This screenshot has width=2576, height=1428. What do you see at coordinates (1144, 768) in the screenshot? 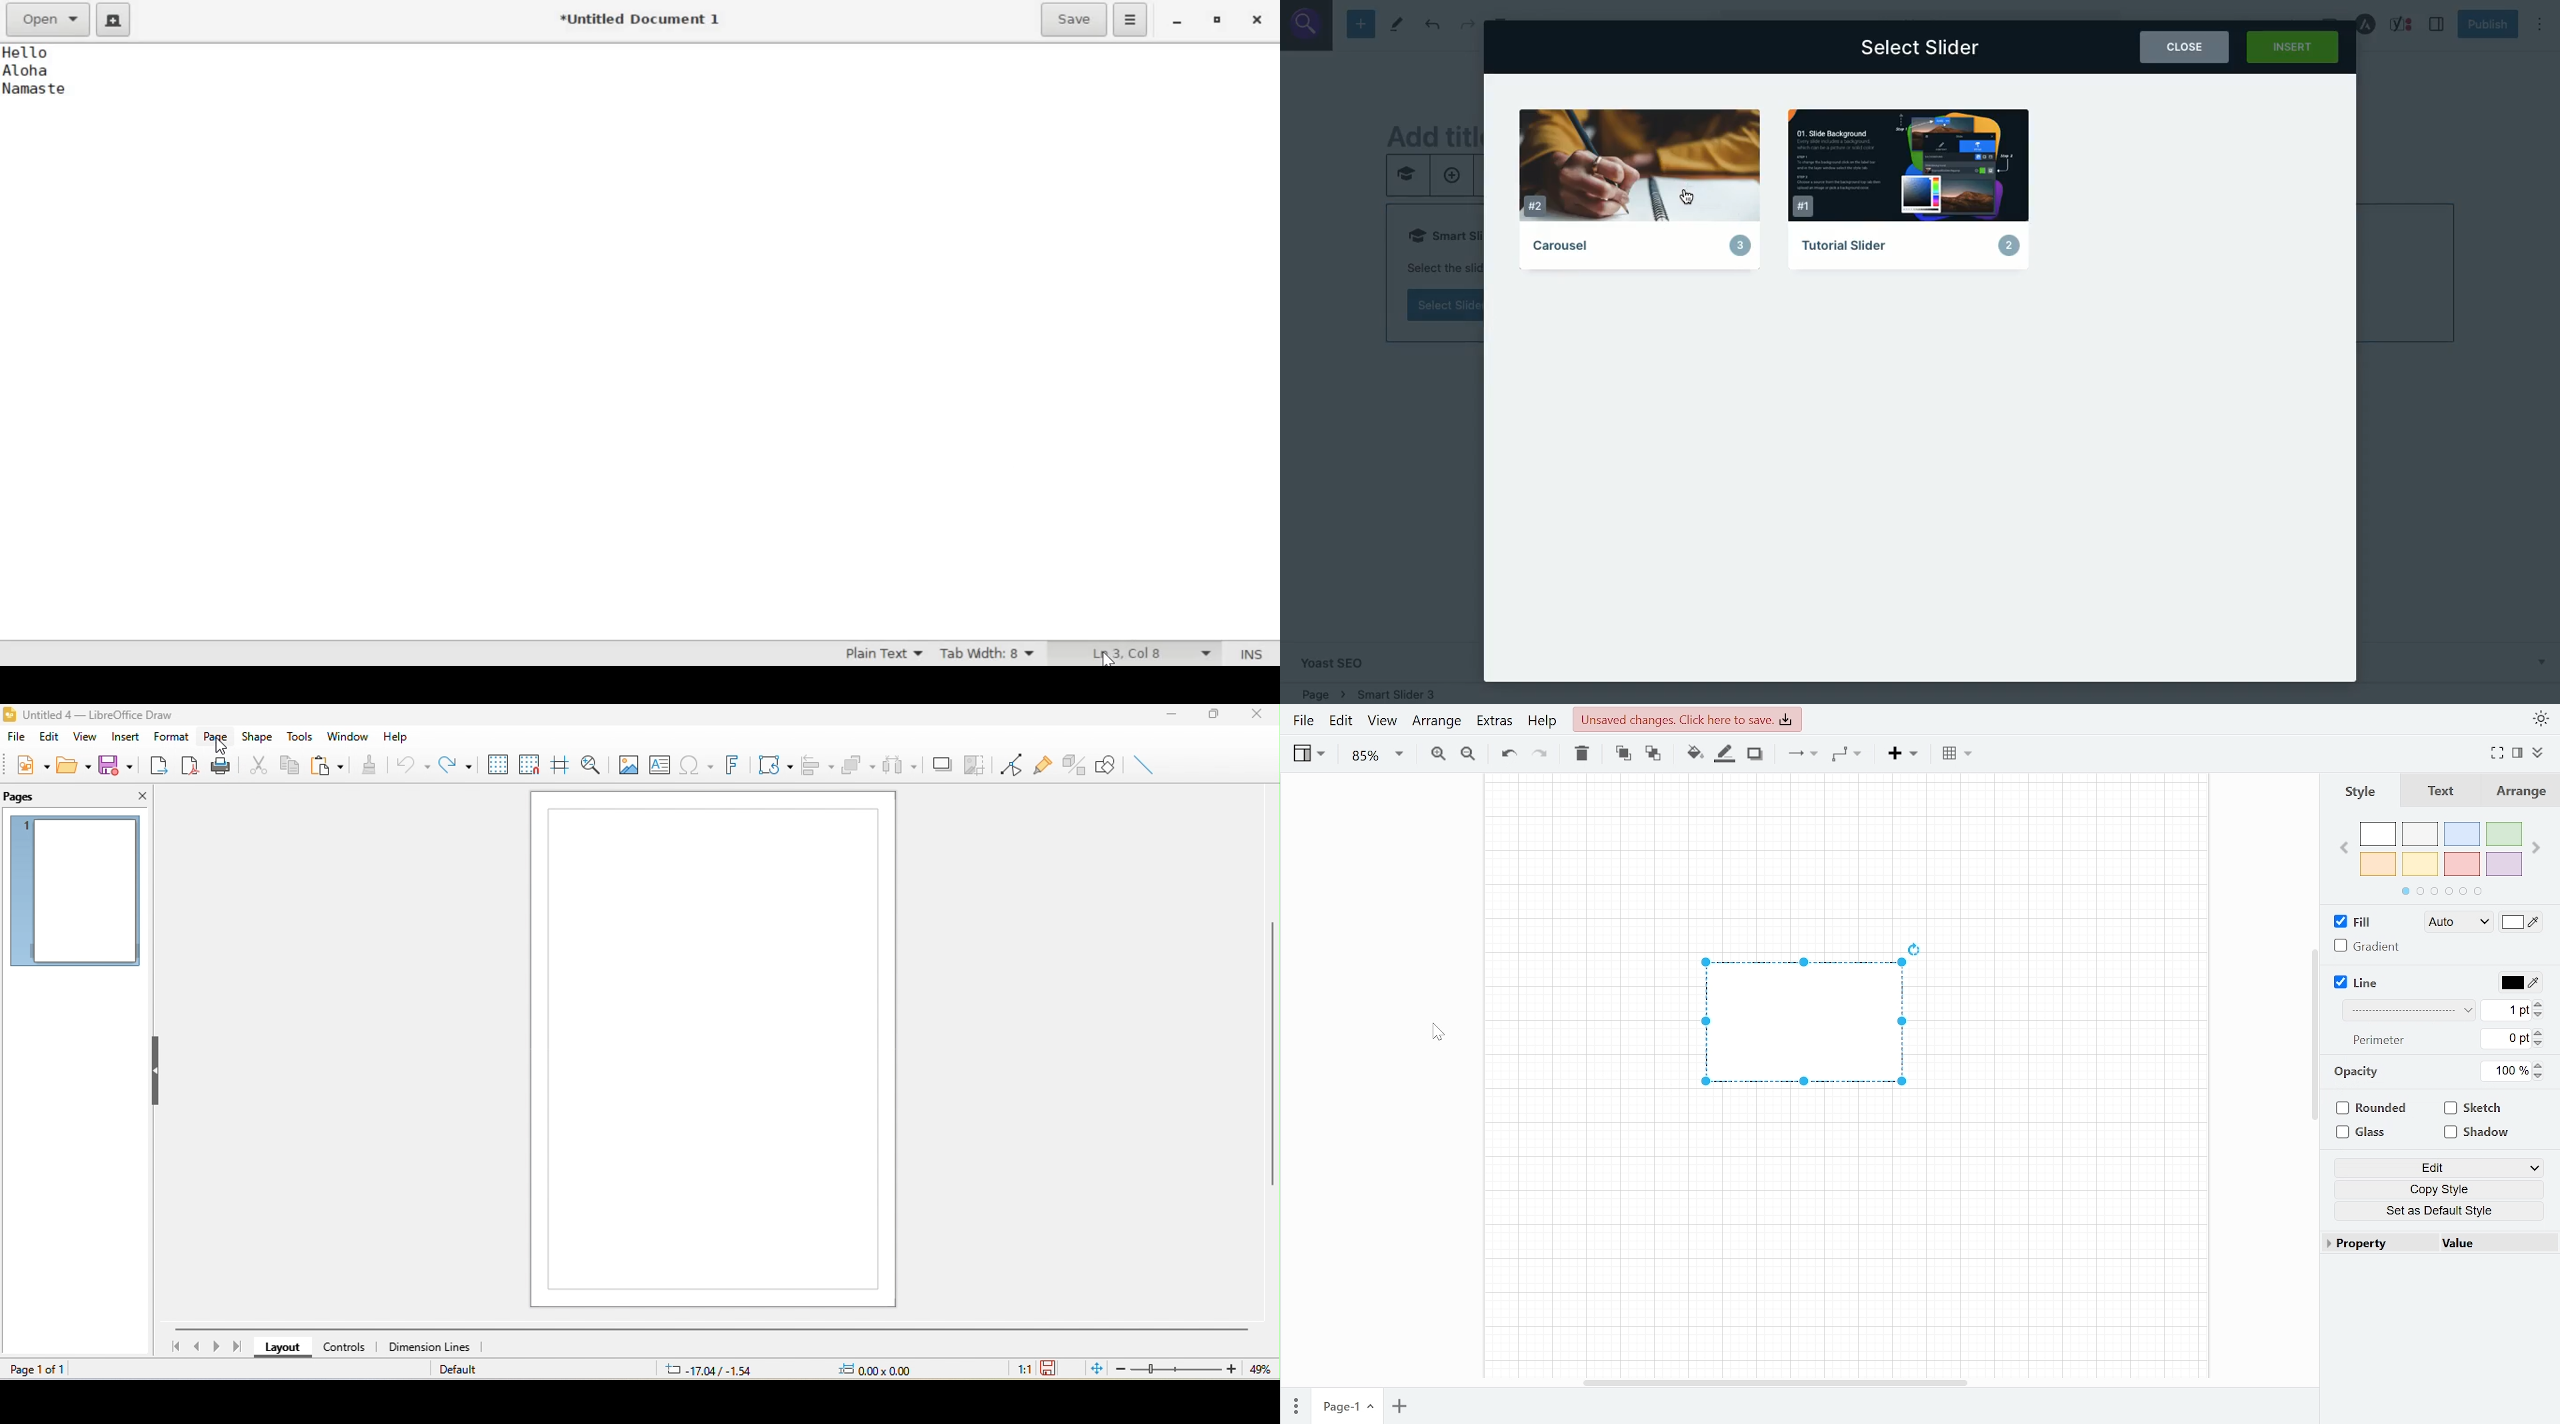
I see `insert line` at bounding box center [1144, 768].